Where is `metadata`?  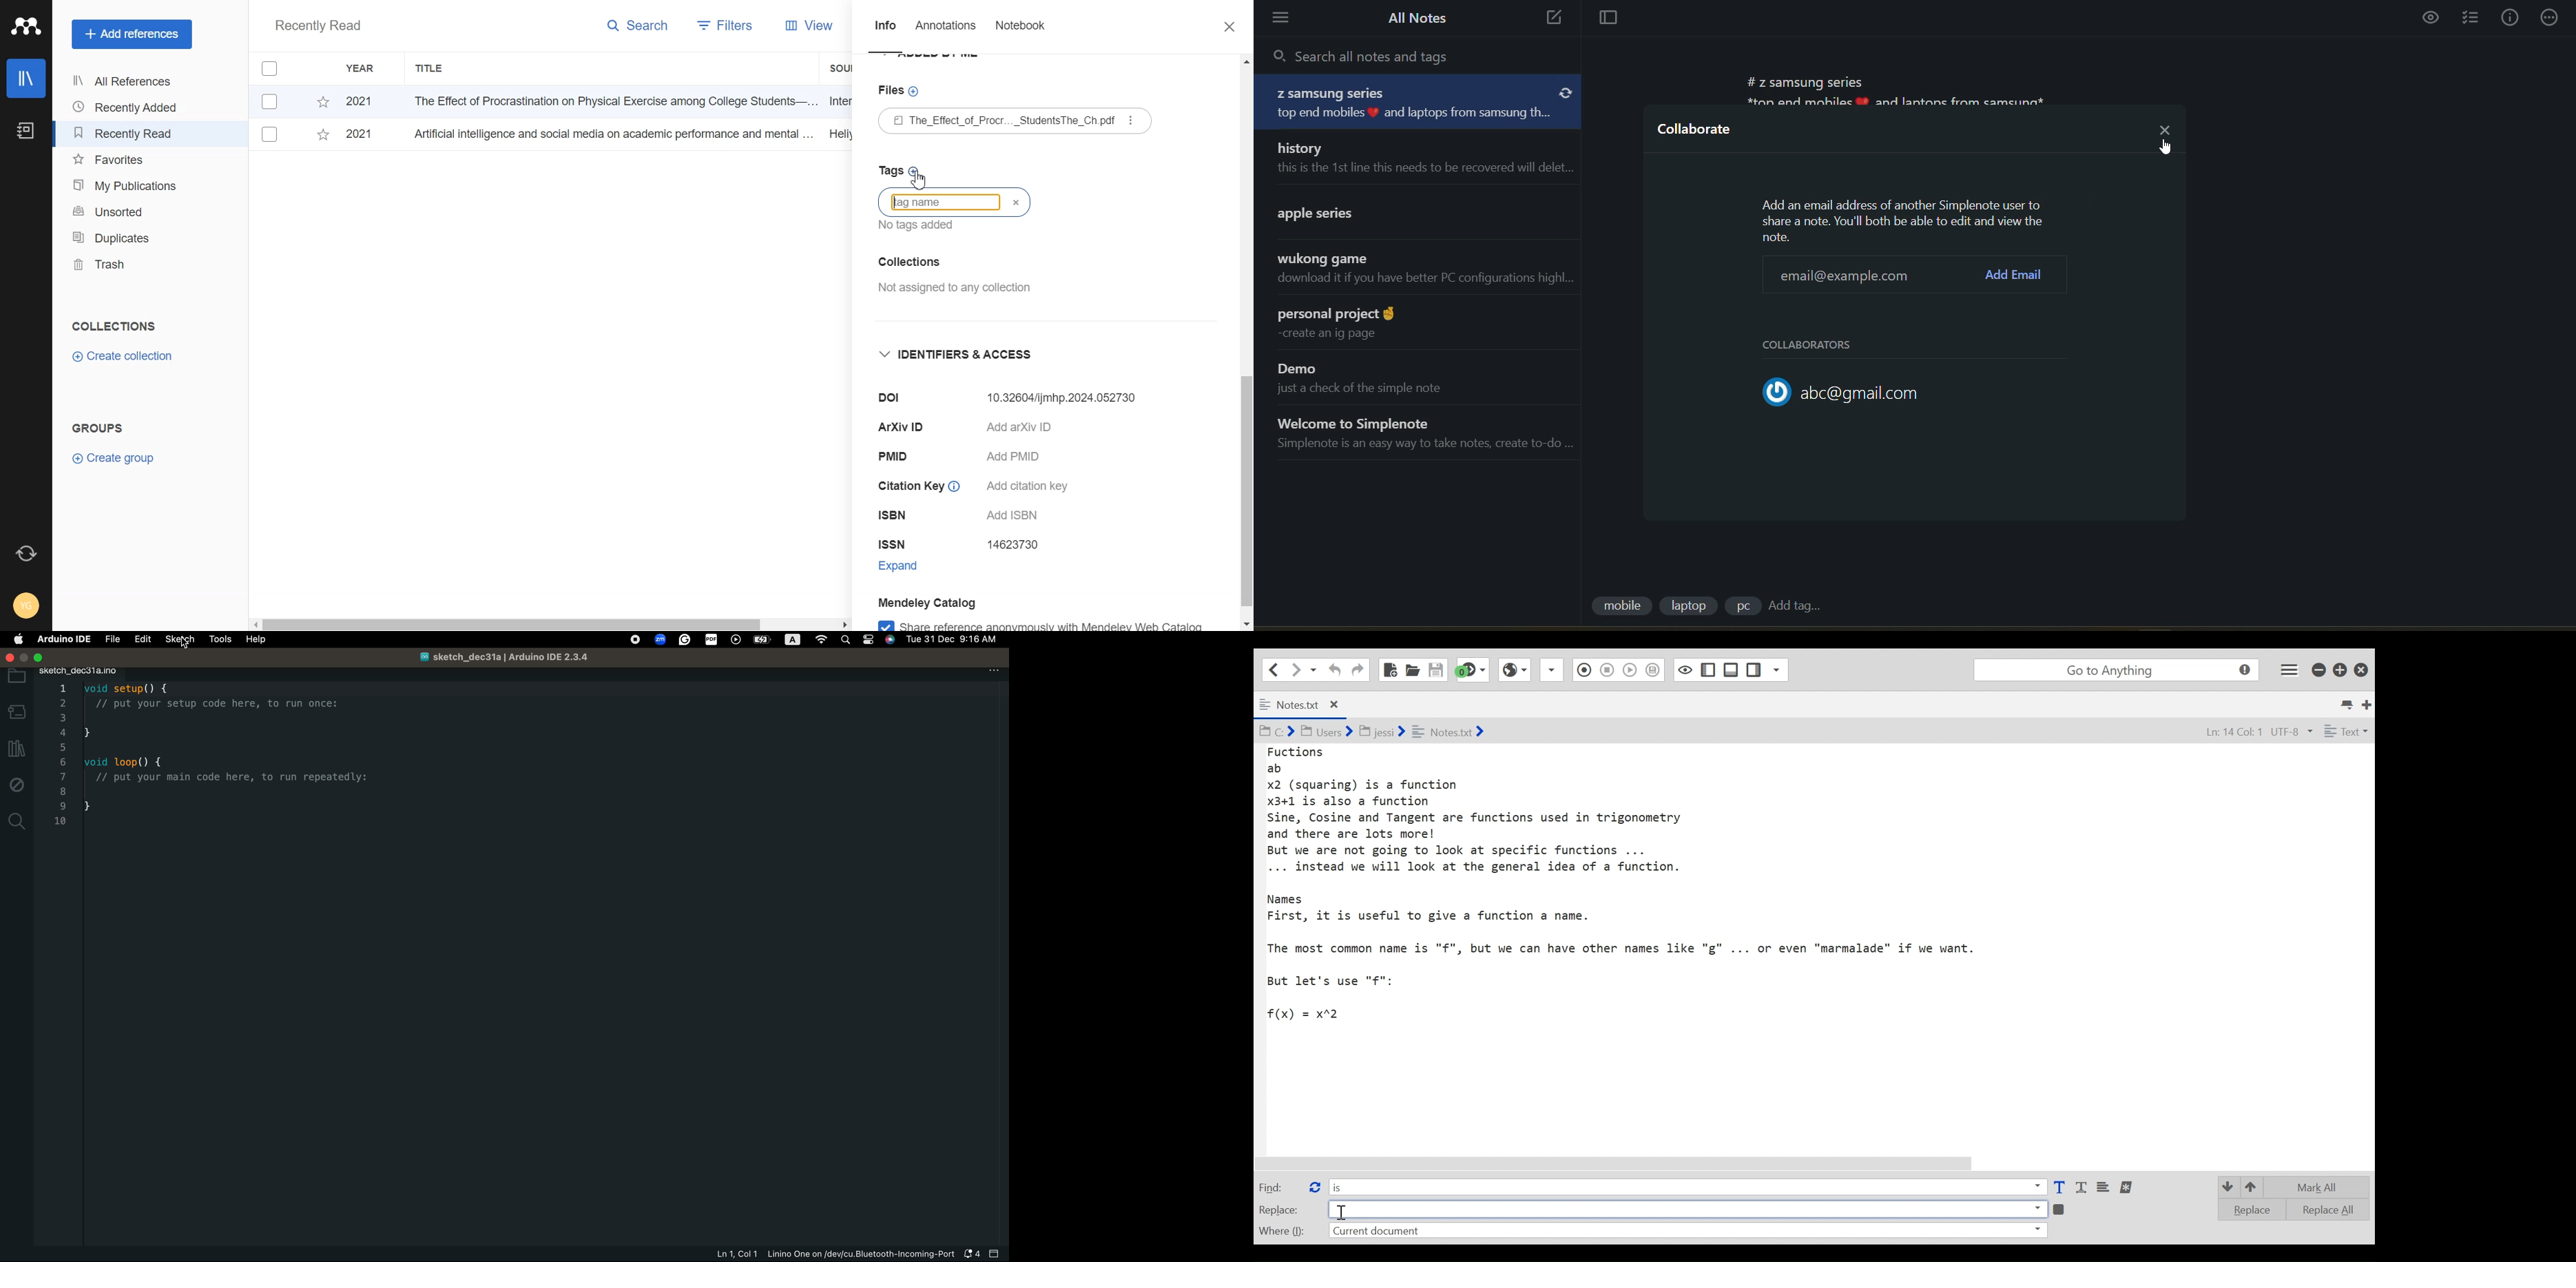
metadata is located at coordinates (1906, 220).